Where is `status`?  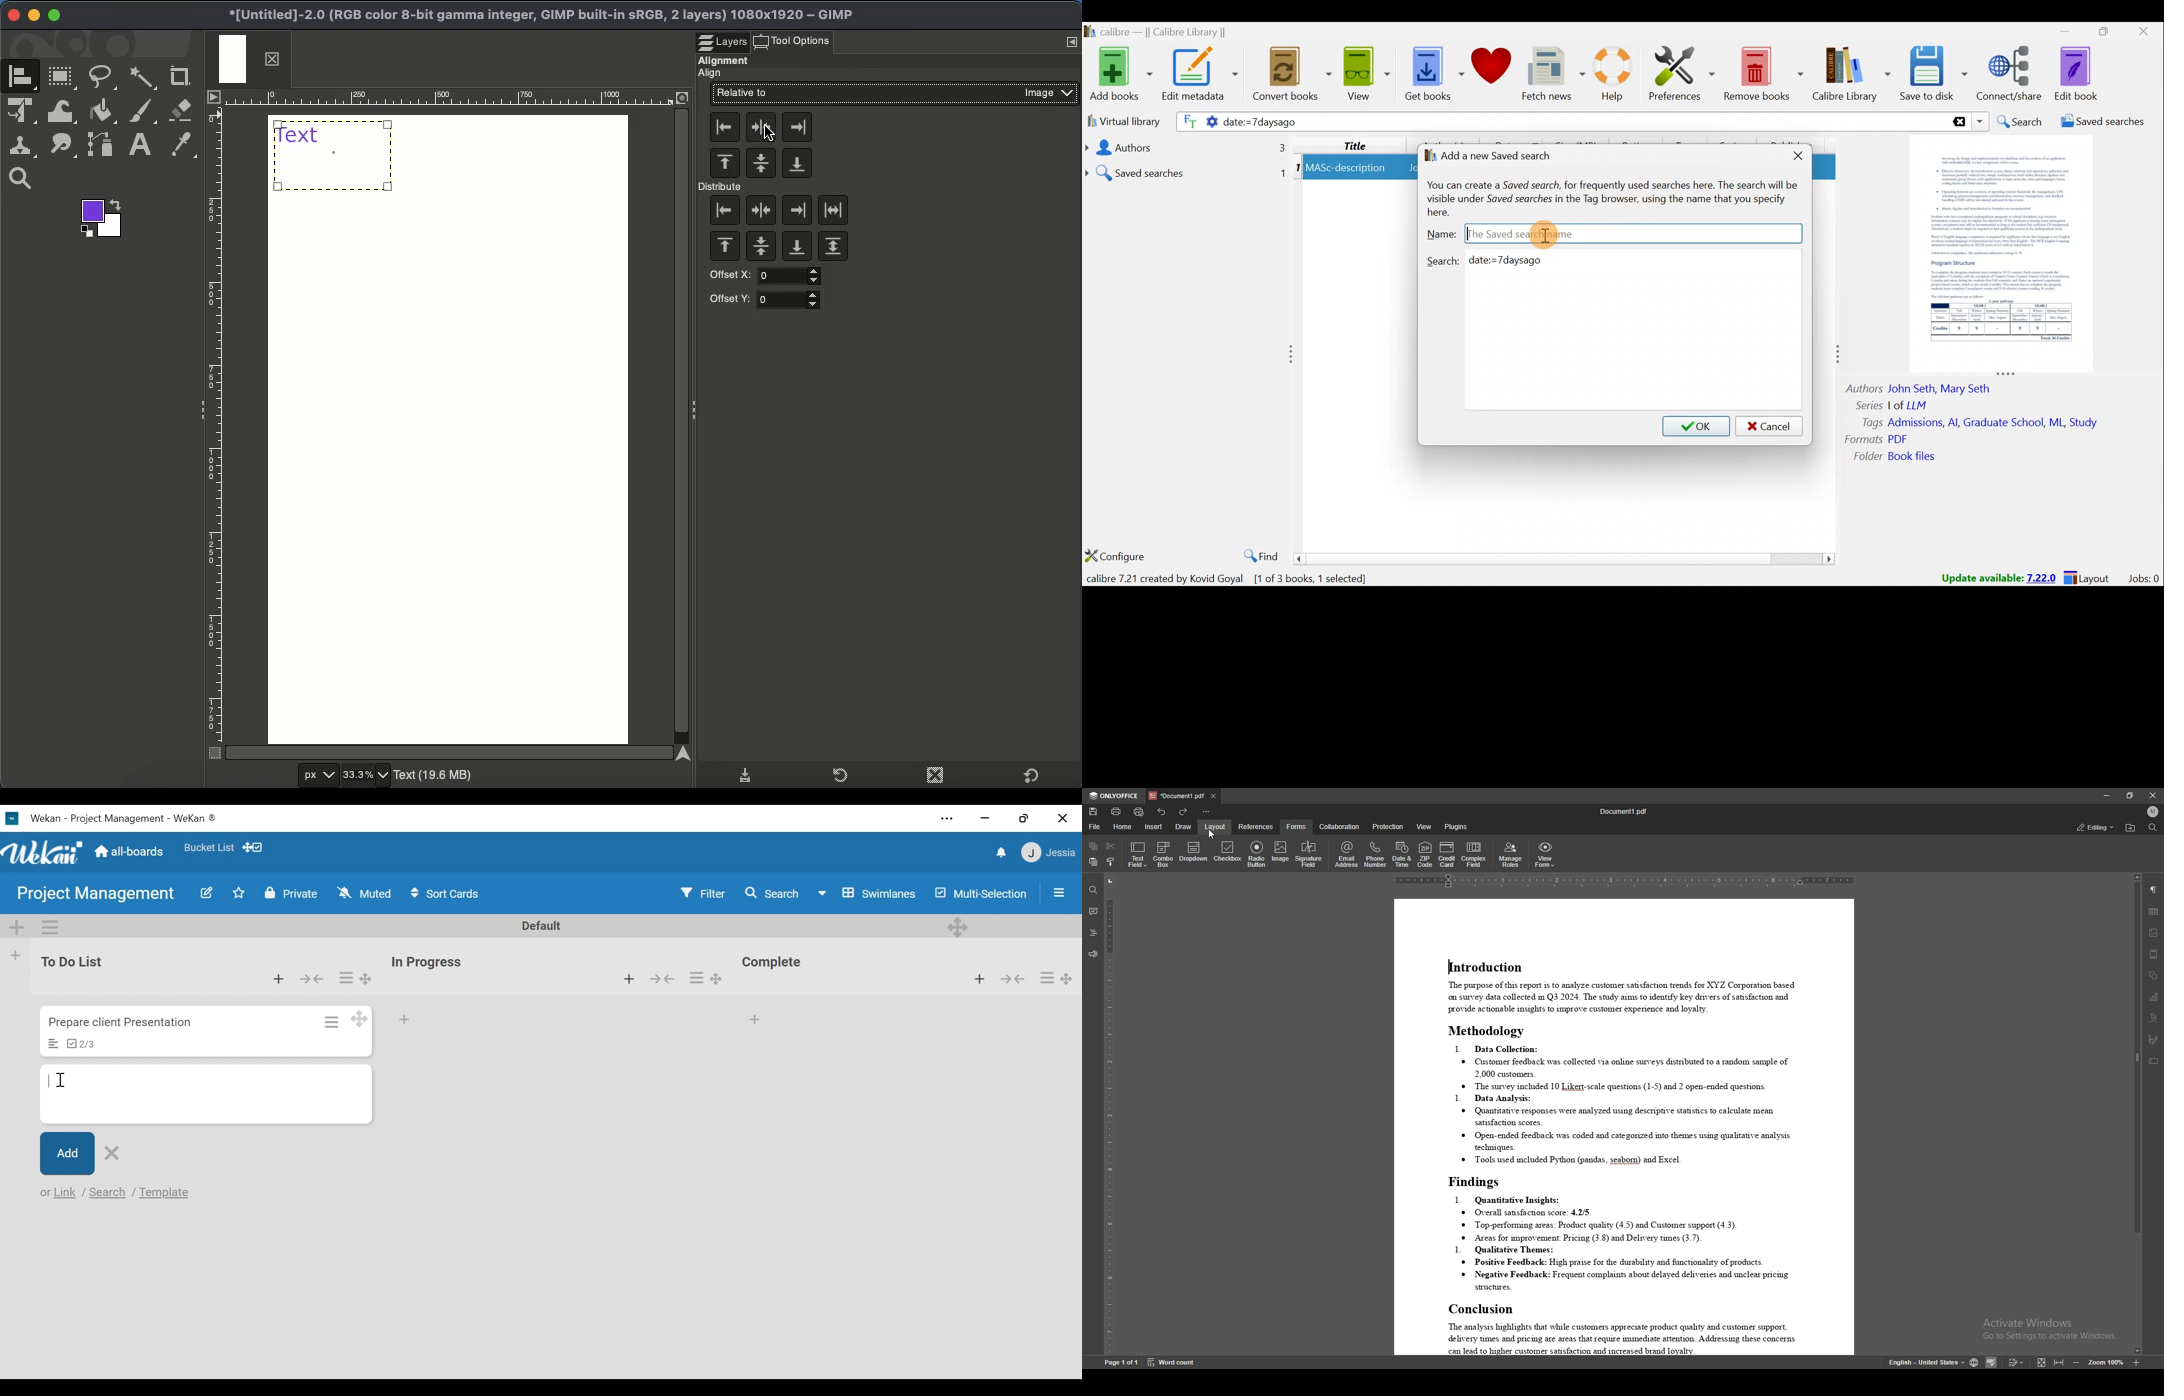
status is located at coordinates (2095, 827).